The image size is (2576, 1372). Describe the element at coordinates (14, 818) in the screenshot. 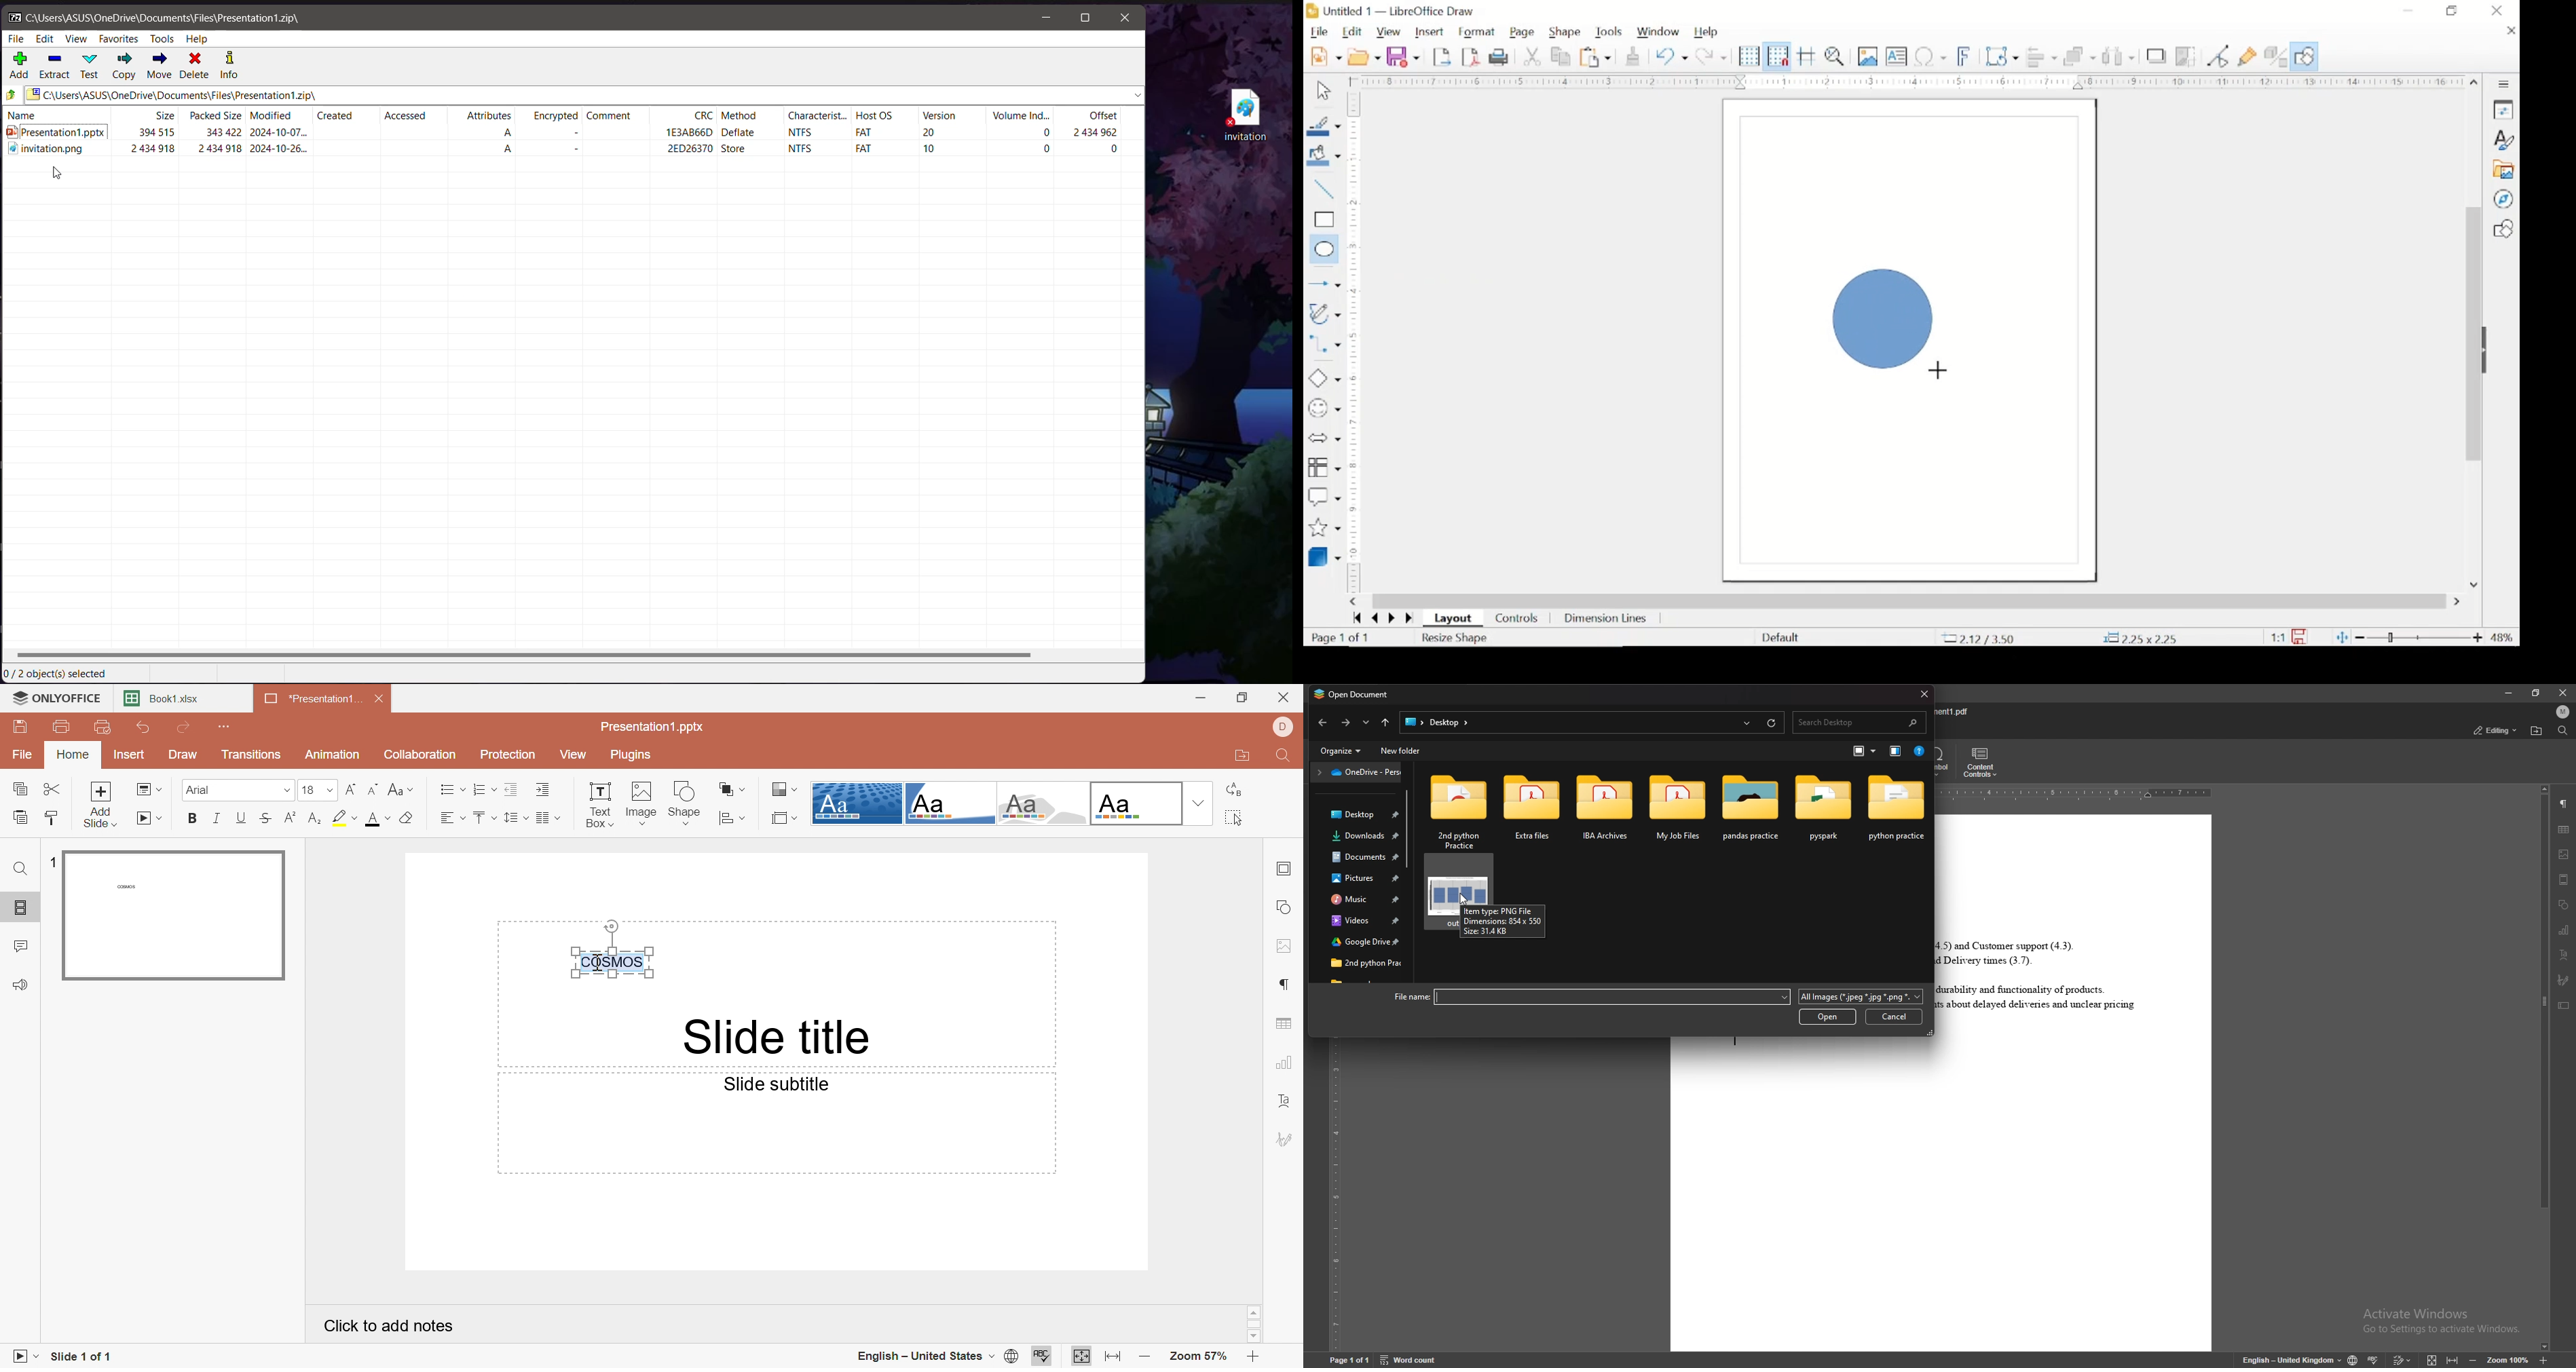

I see `Paste` at that location.